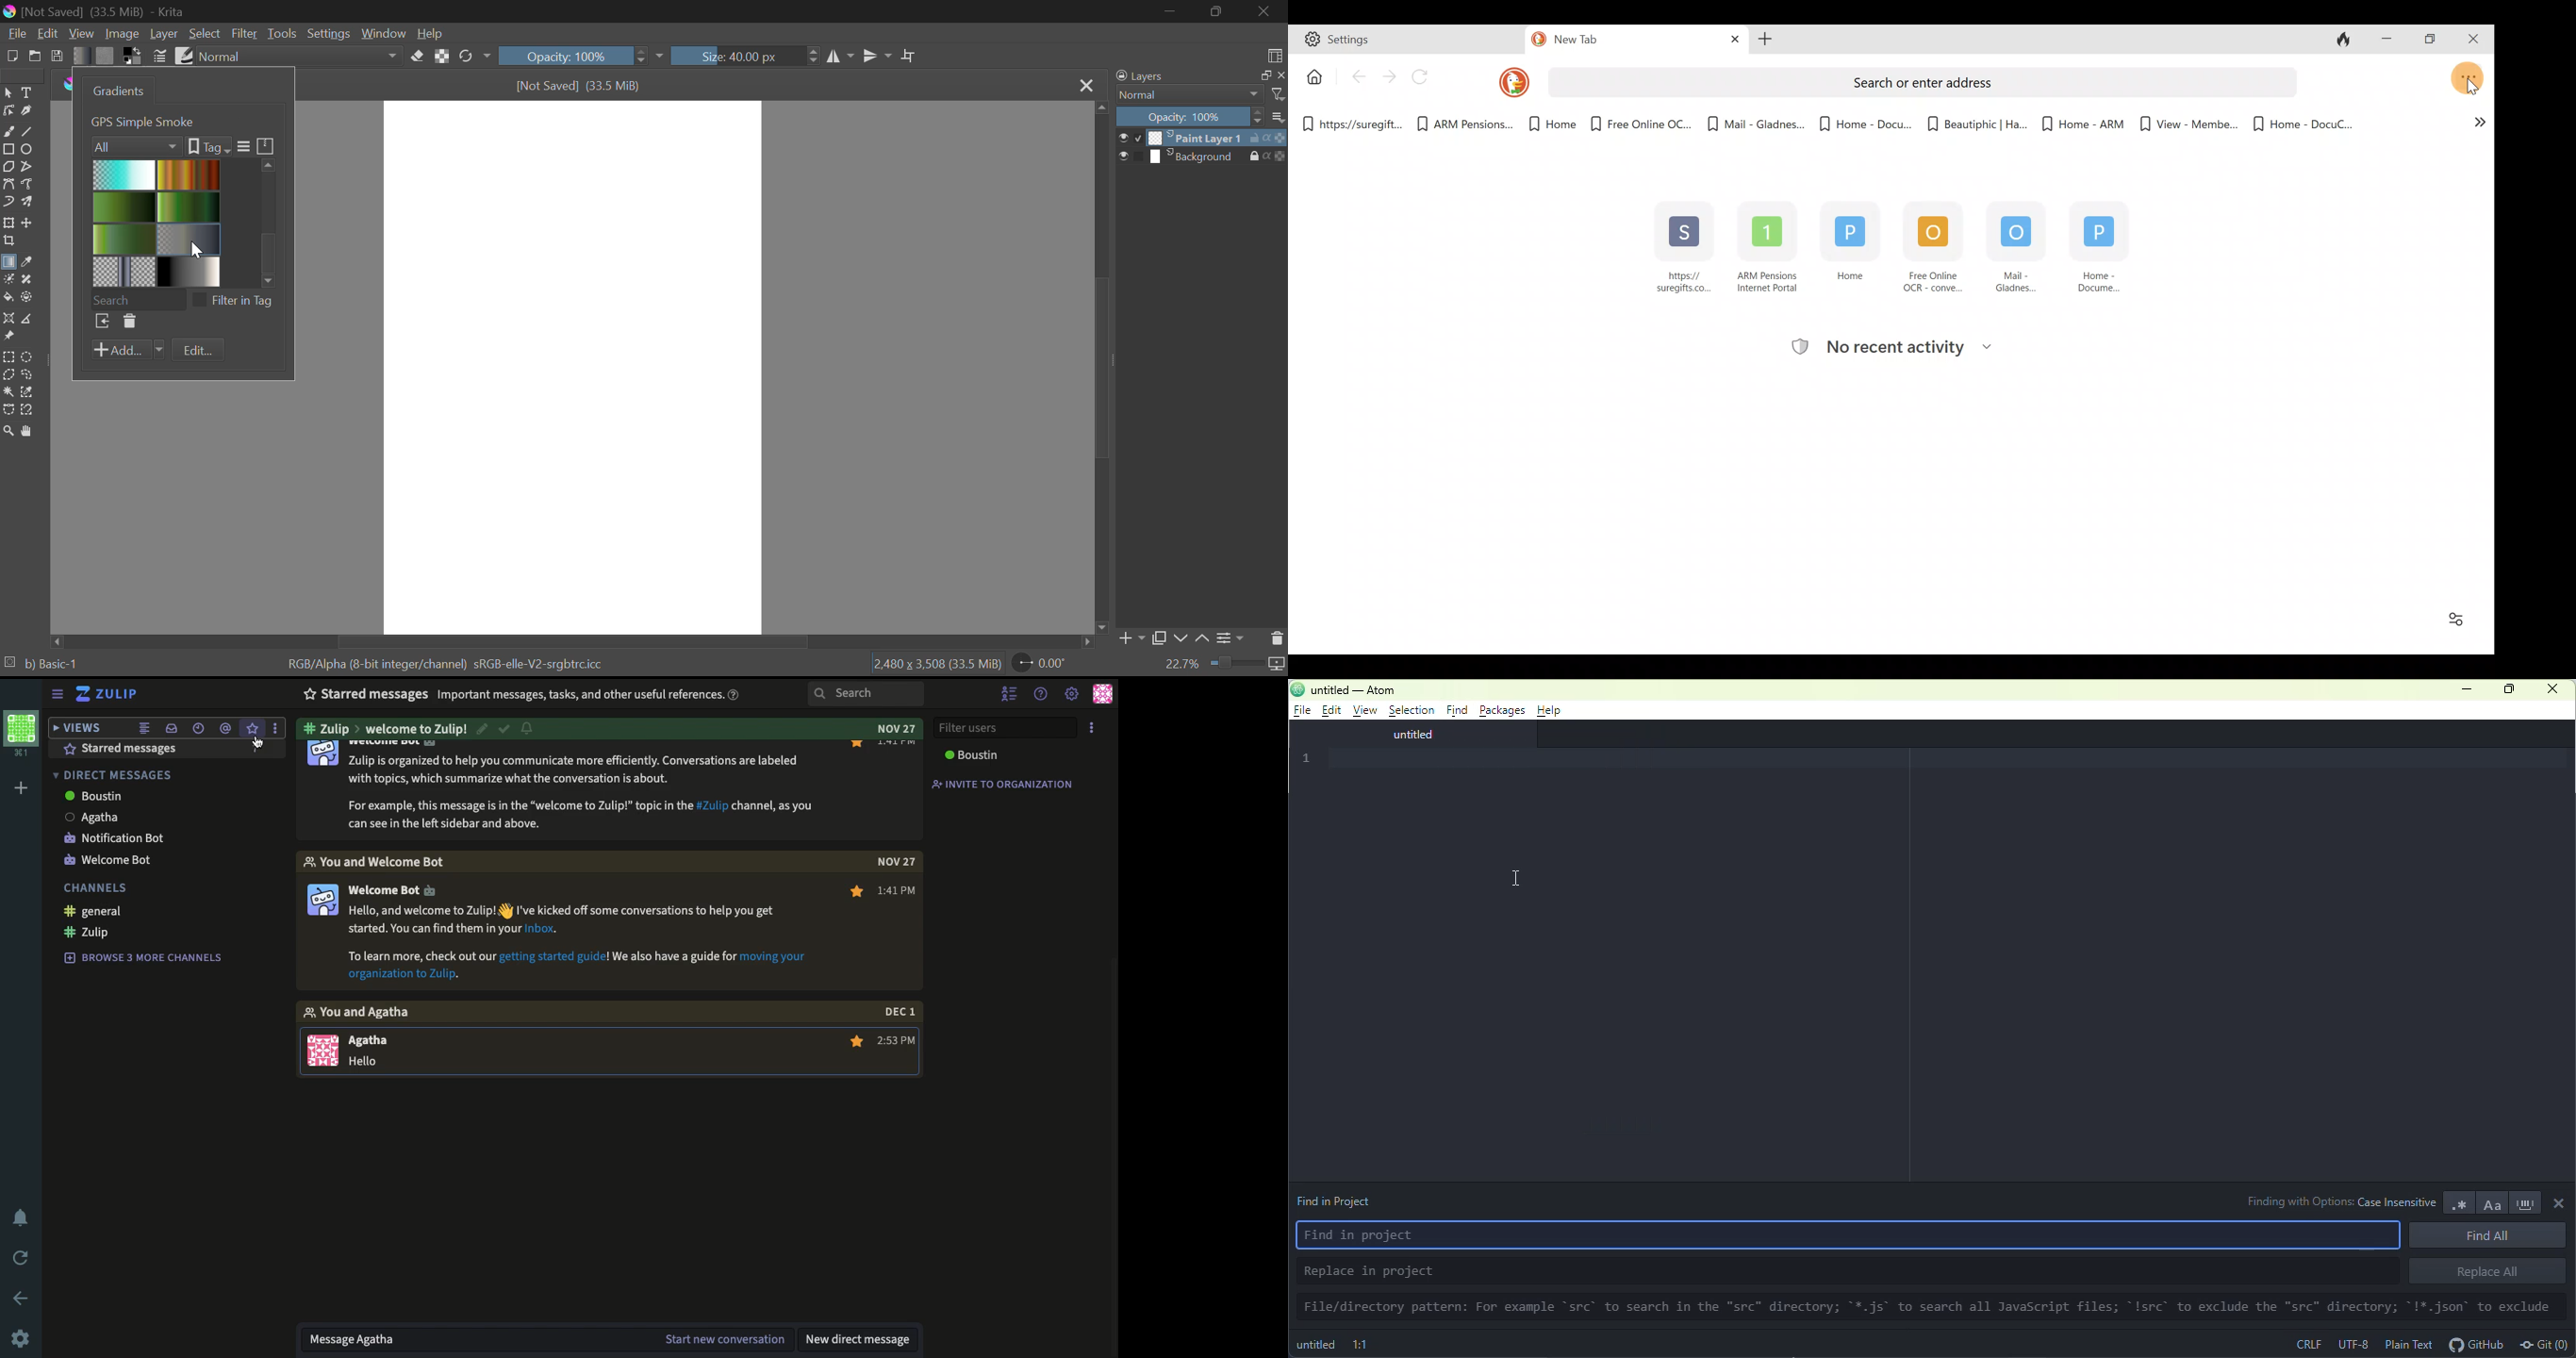 The image size is (2576, 1372). Describe the element at coordinates (973, 757) in the screenshot. I see `Boustin` at that location.